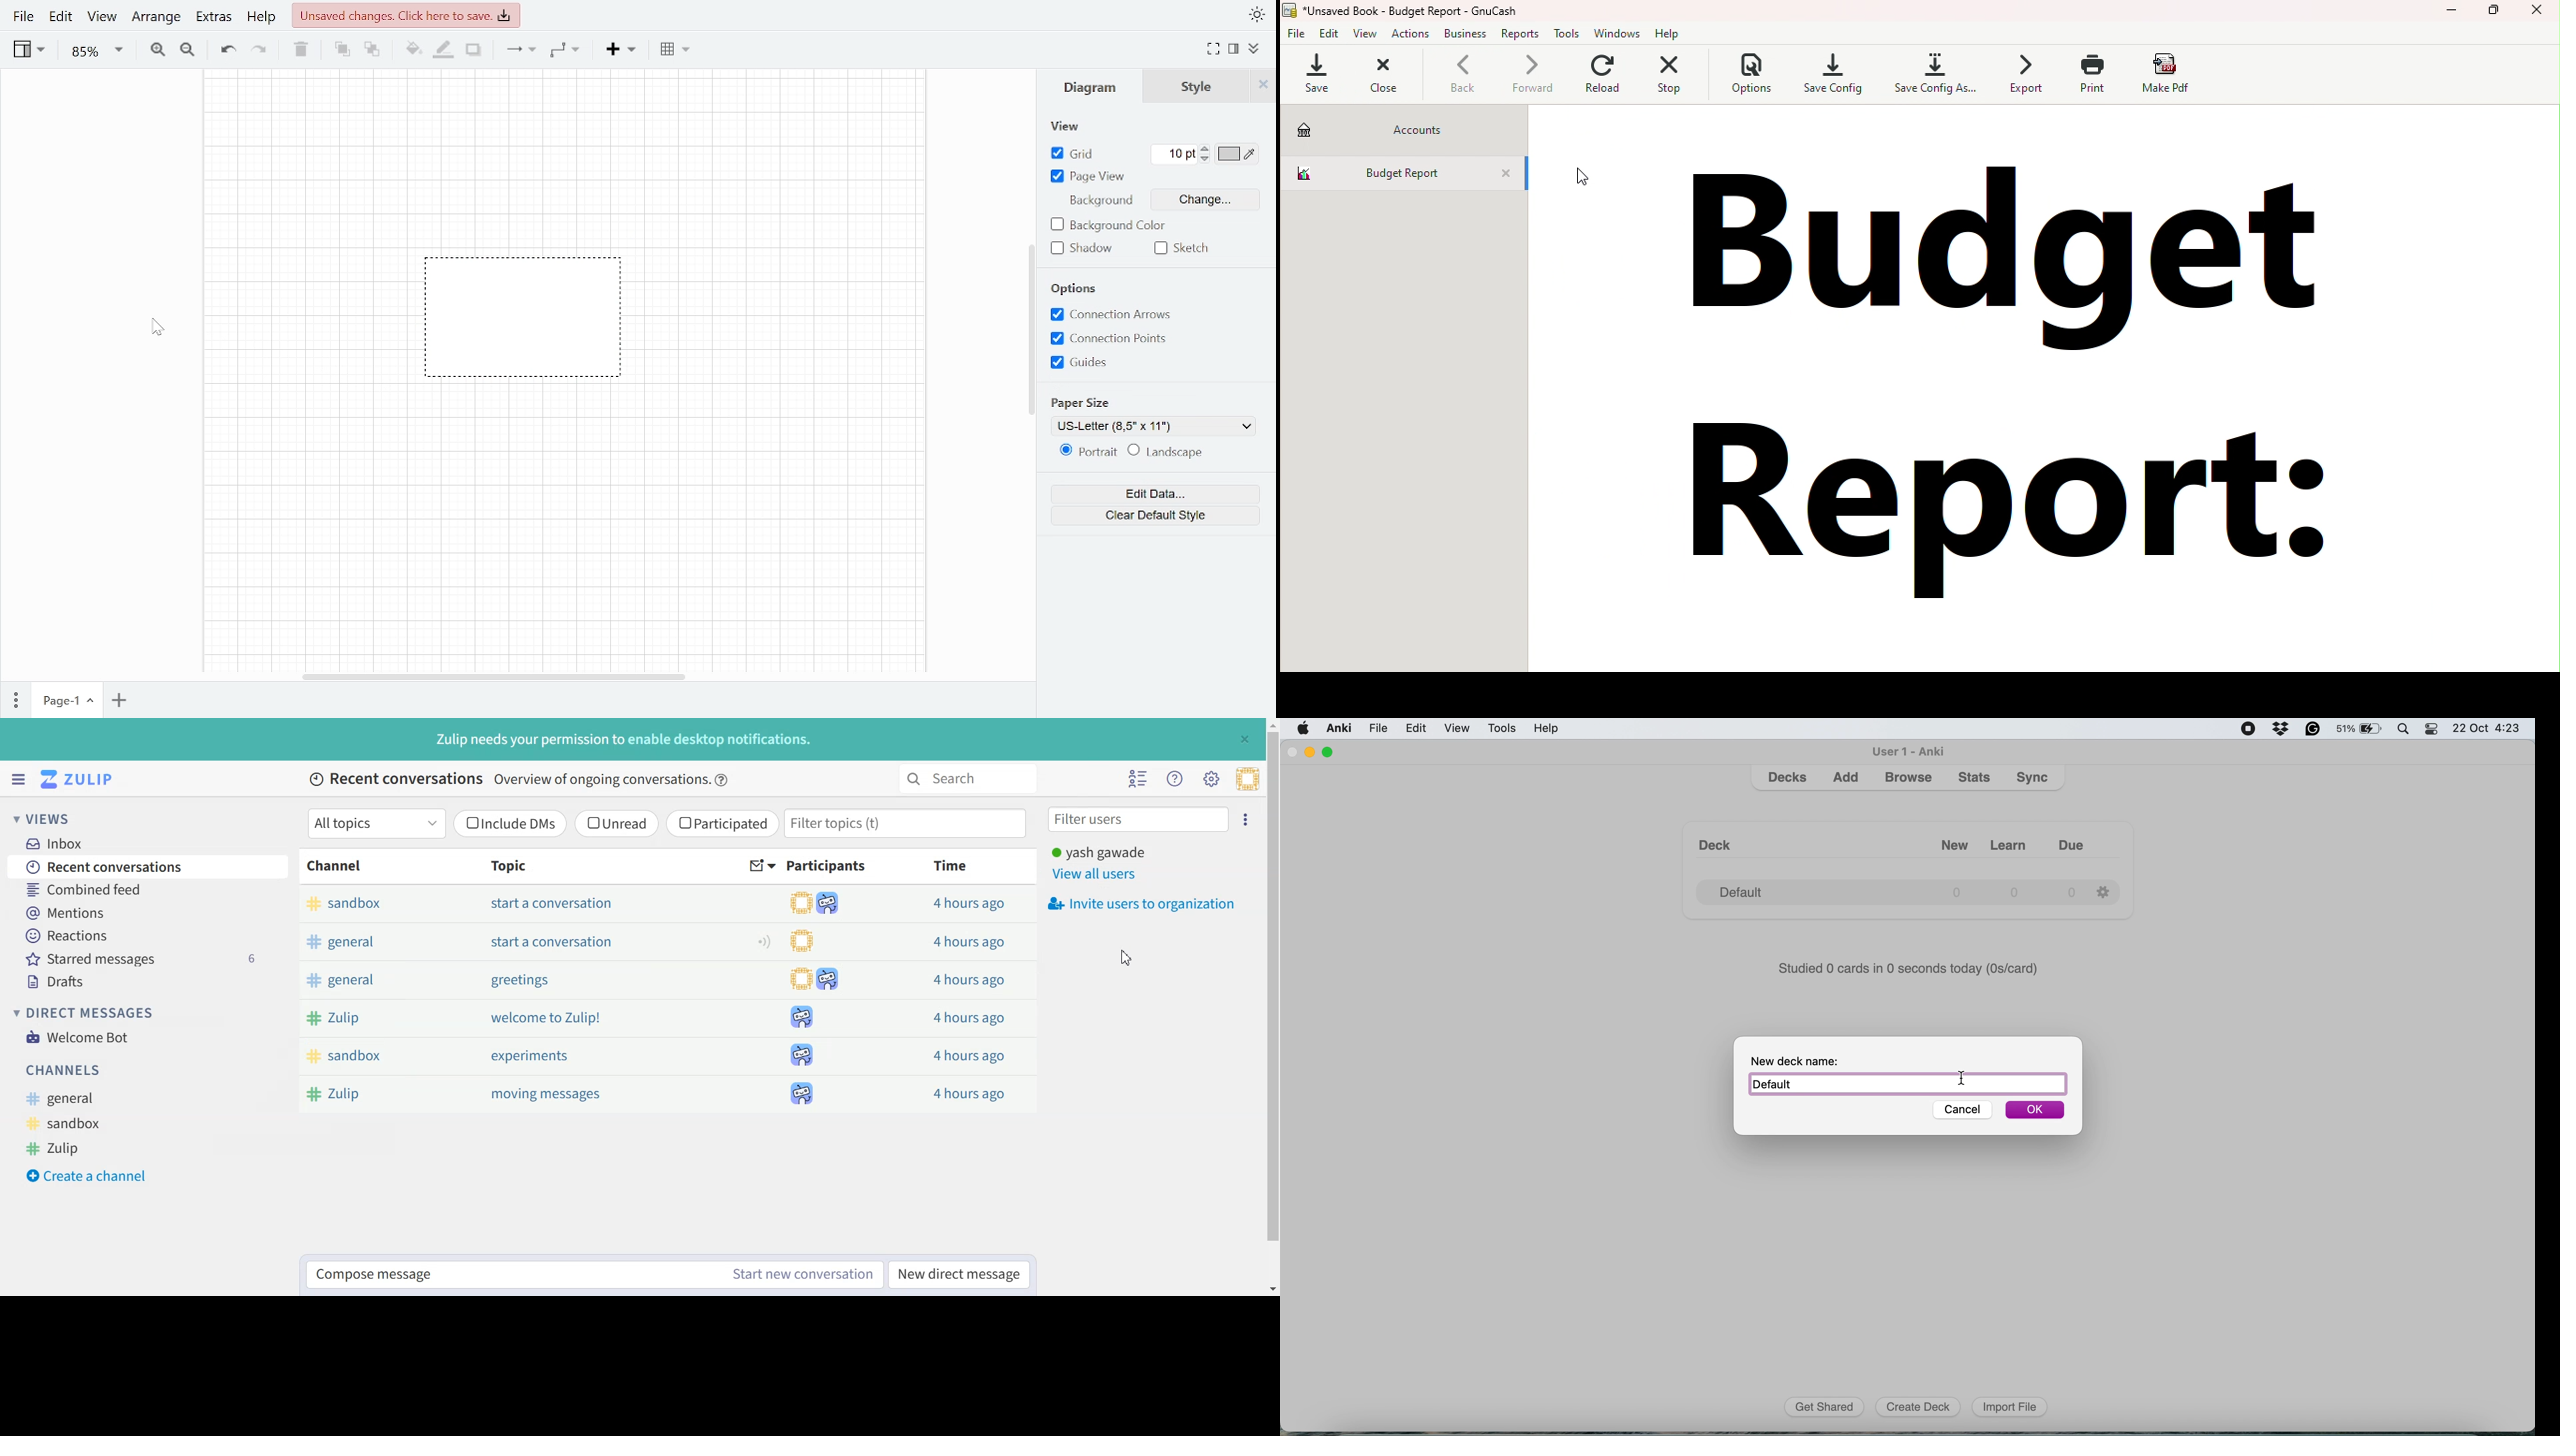 This screenshot has height=1456, width=2576. Describe the element at coordinates (1238, 153) in the screenshot. I see `Grid color` at that location.